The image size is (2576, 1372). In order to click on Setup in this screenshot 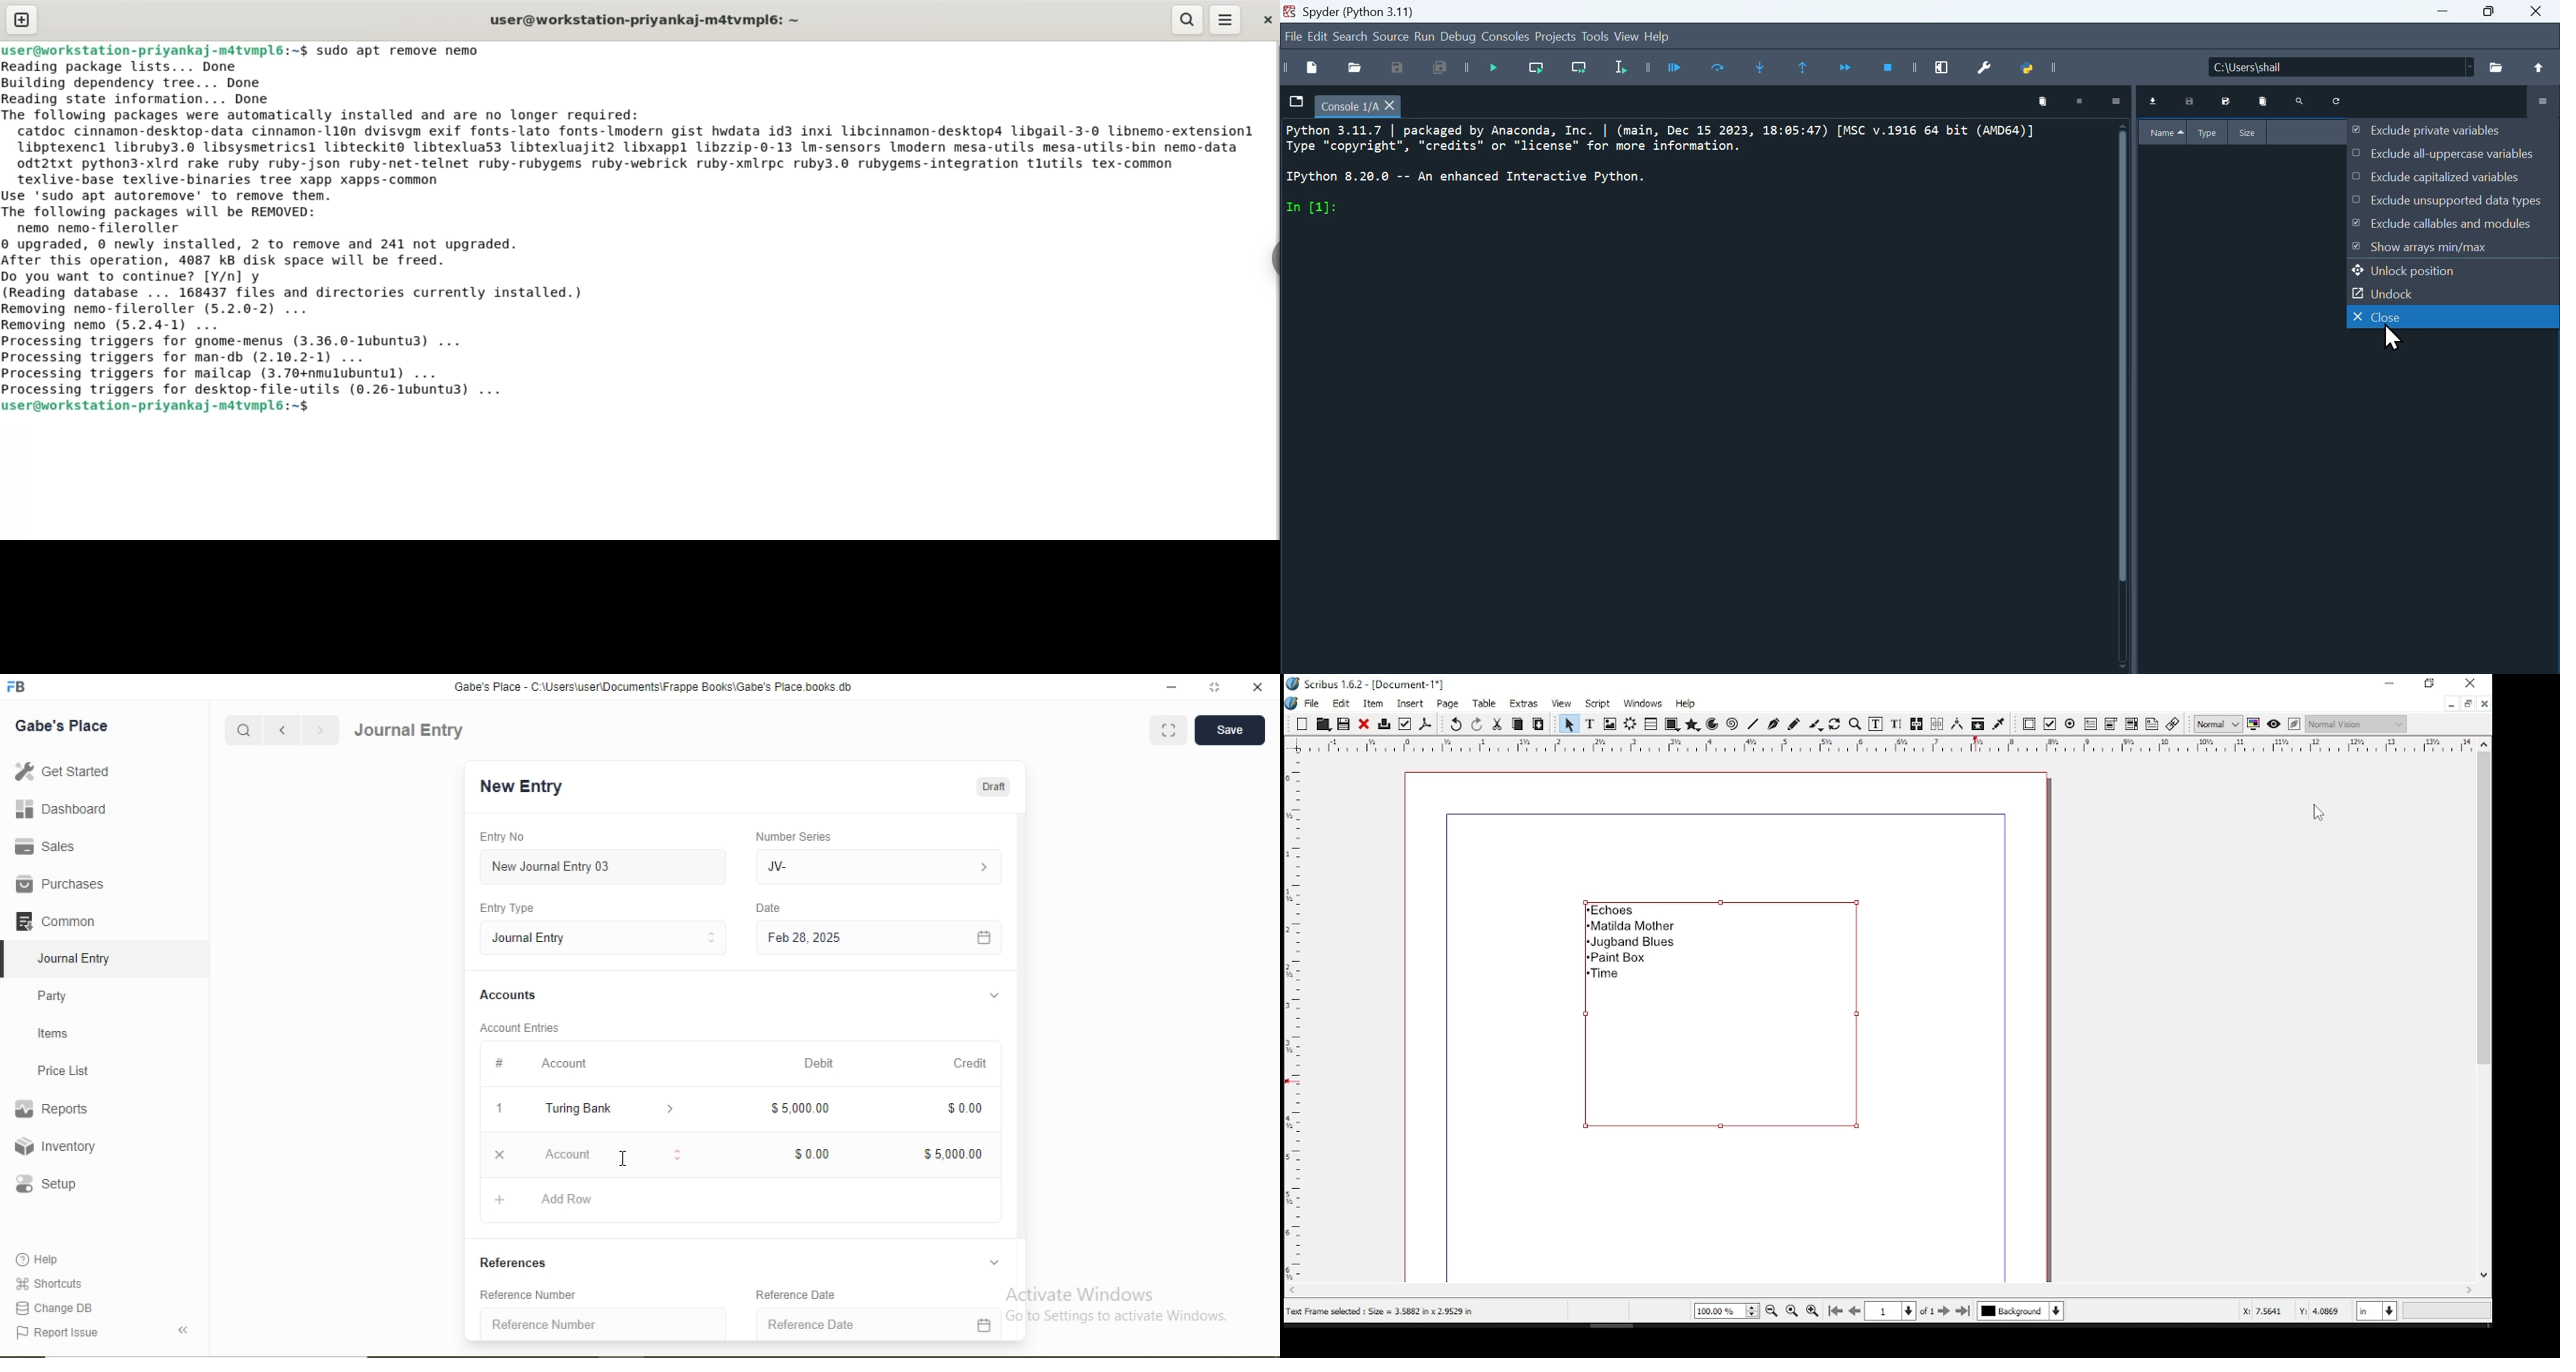, I will do `click(45, 1184)`.